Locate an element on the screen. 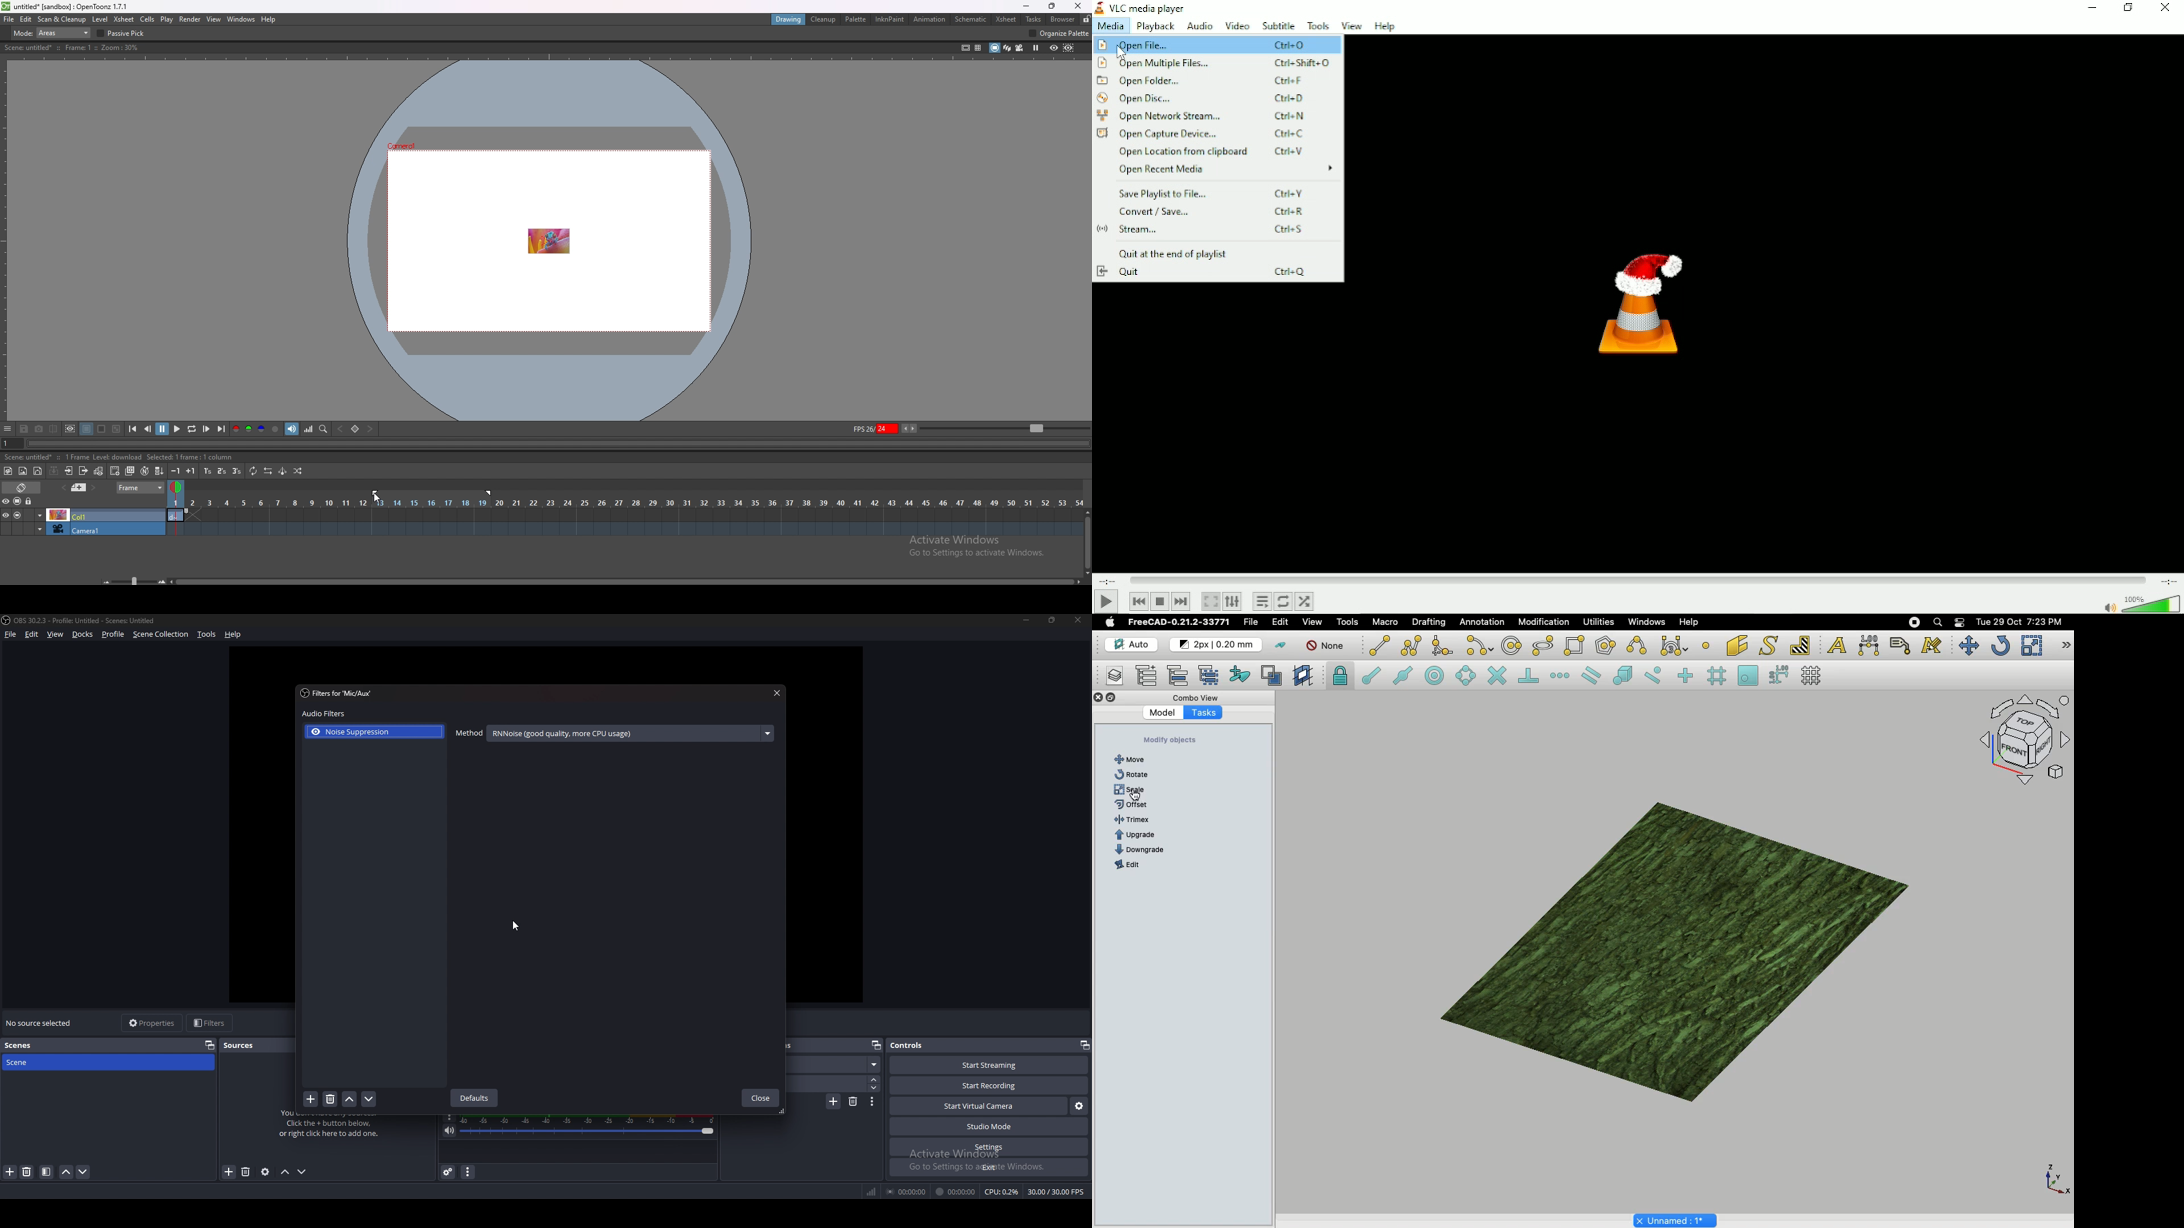 The height and width of the screenshot is (1232, 2184). new raster level` is located at coordinates (23, 471).